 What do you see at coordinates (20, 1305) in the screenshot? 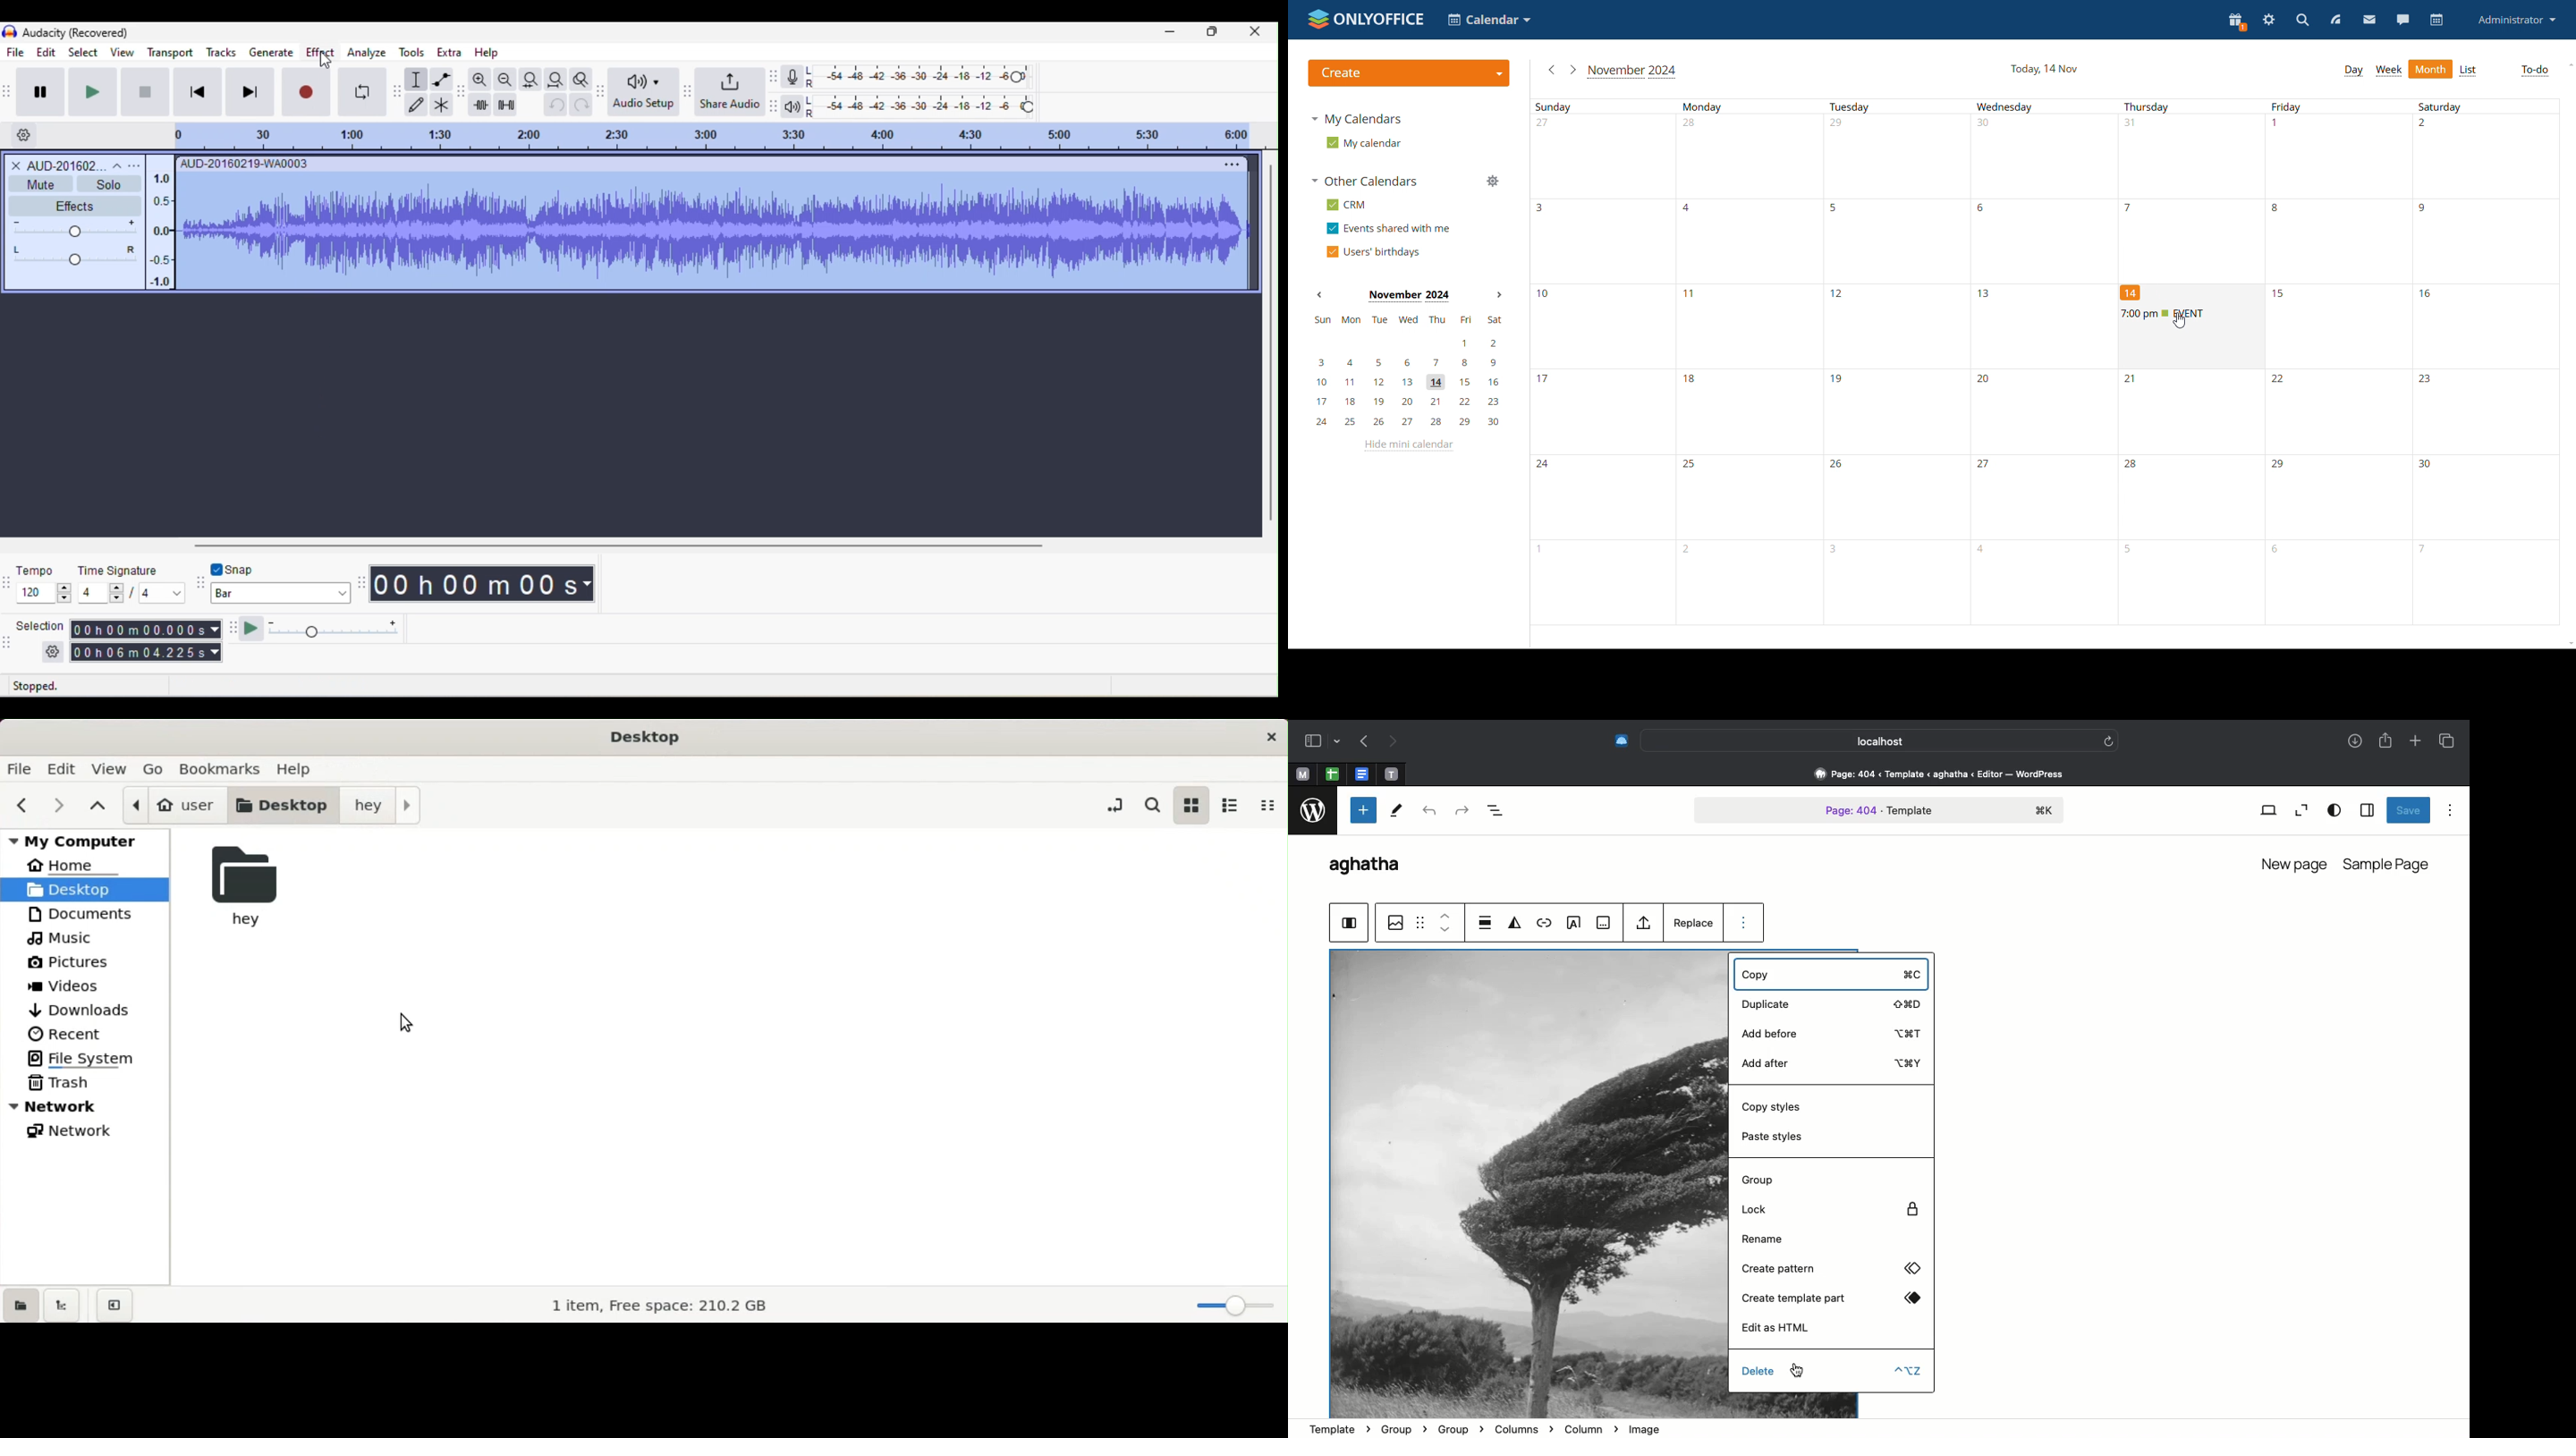
I see `show places` at bounding box center [20, 1305].